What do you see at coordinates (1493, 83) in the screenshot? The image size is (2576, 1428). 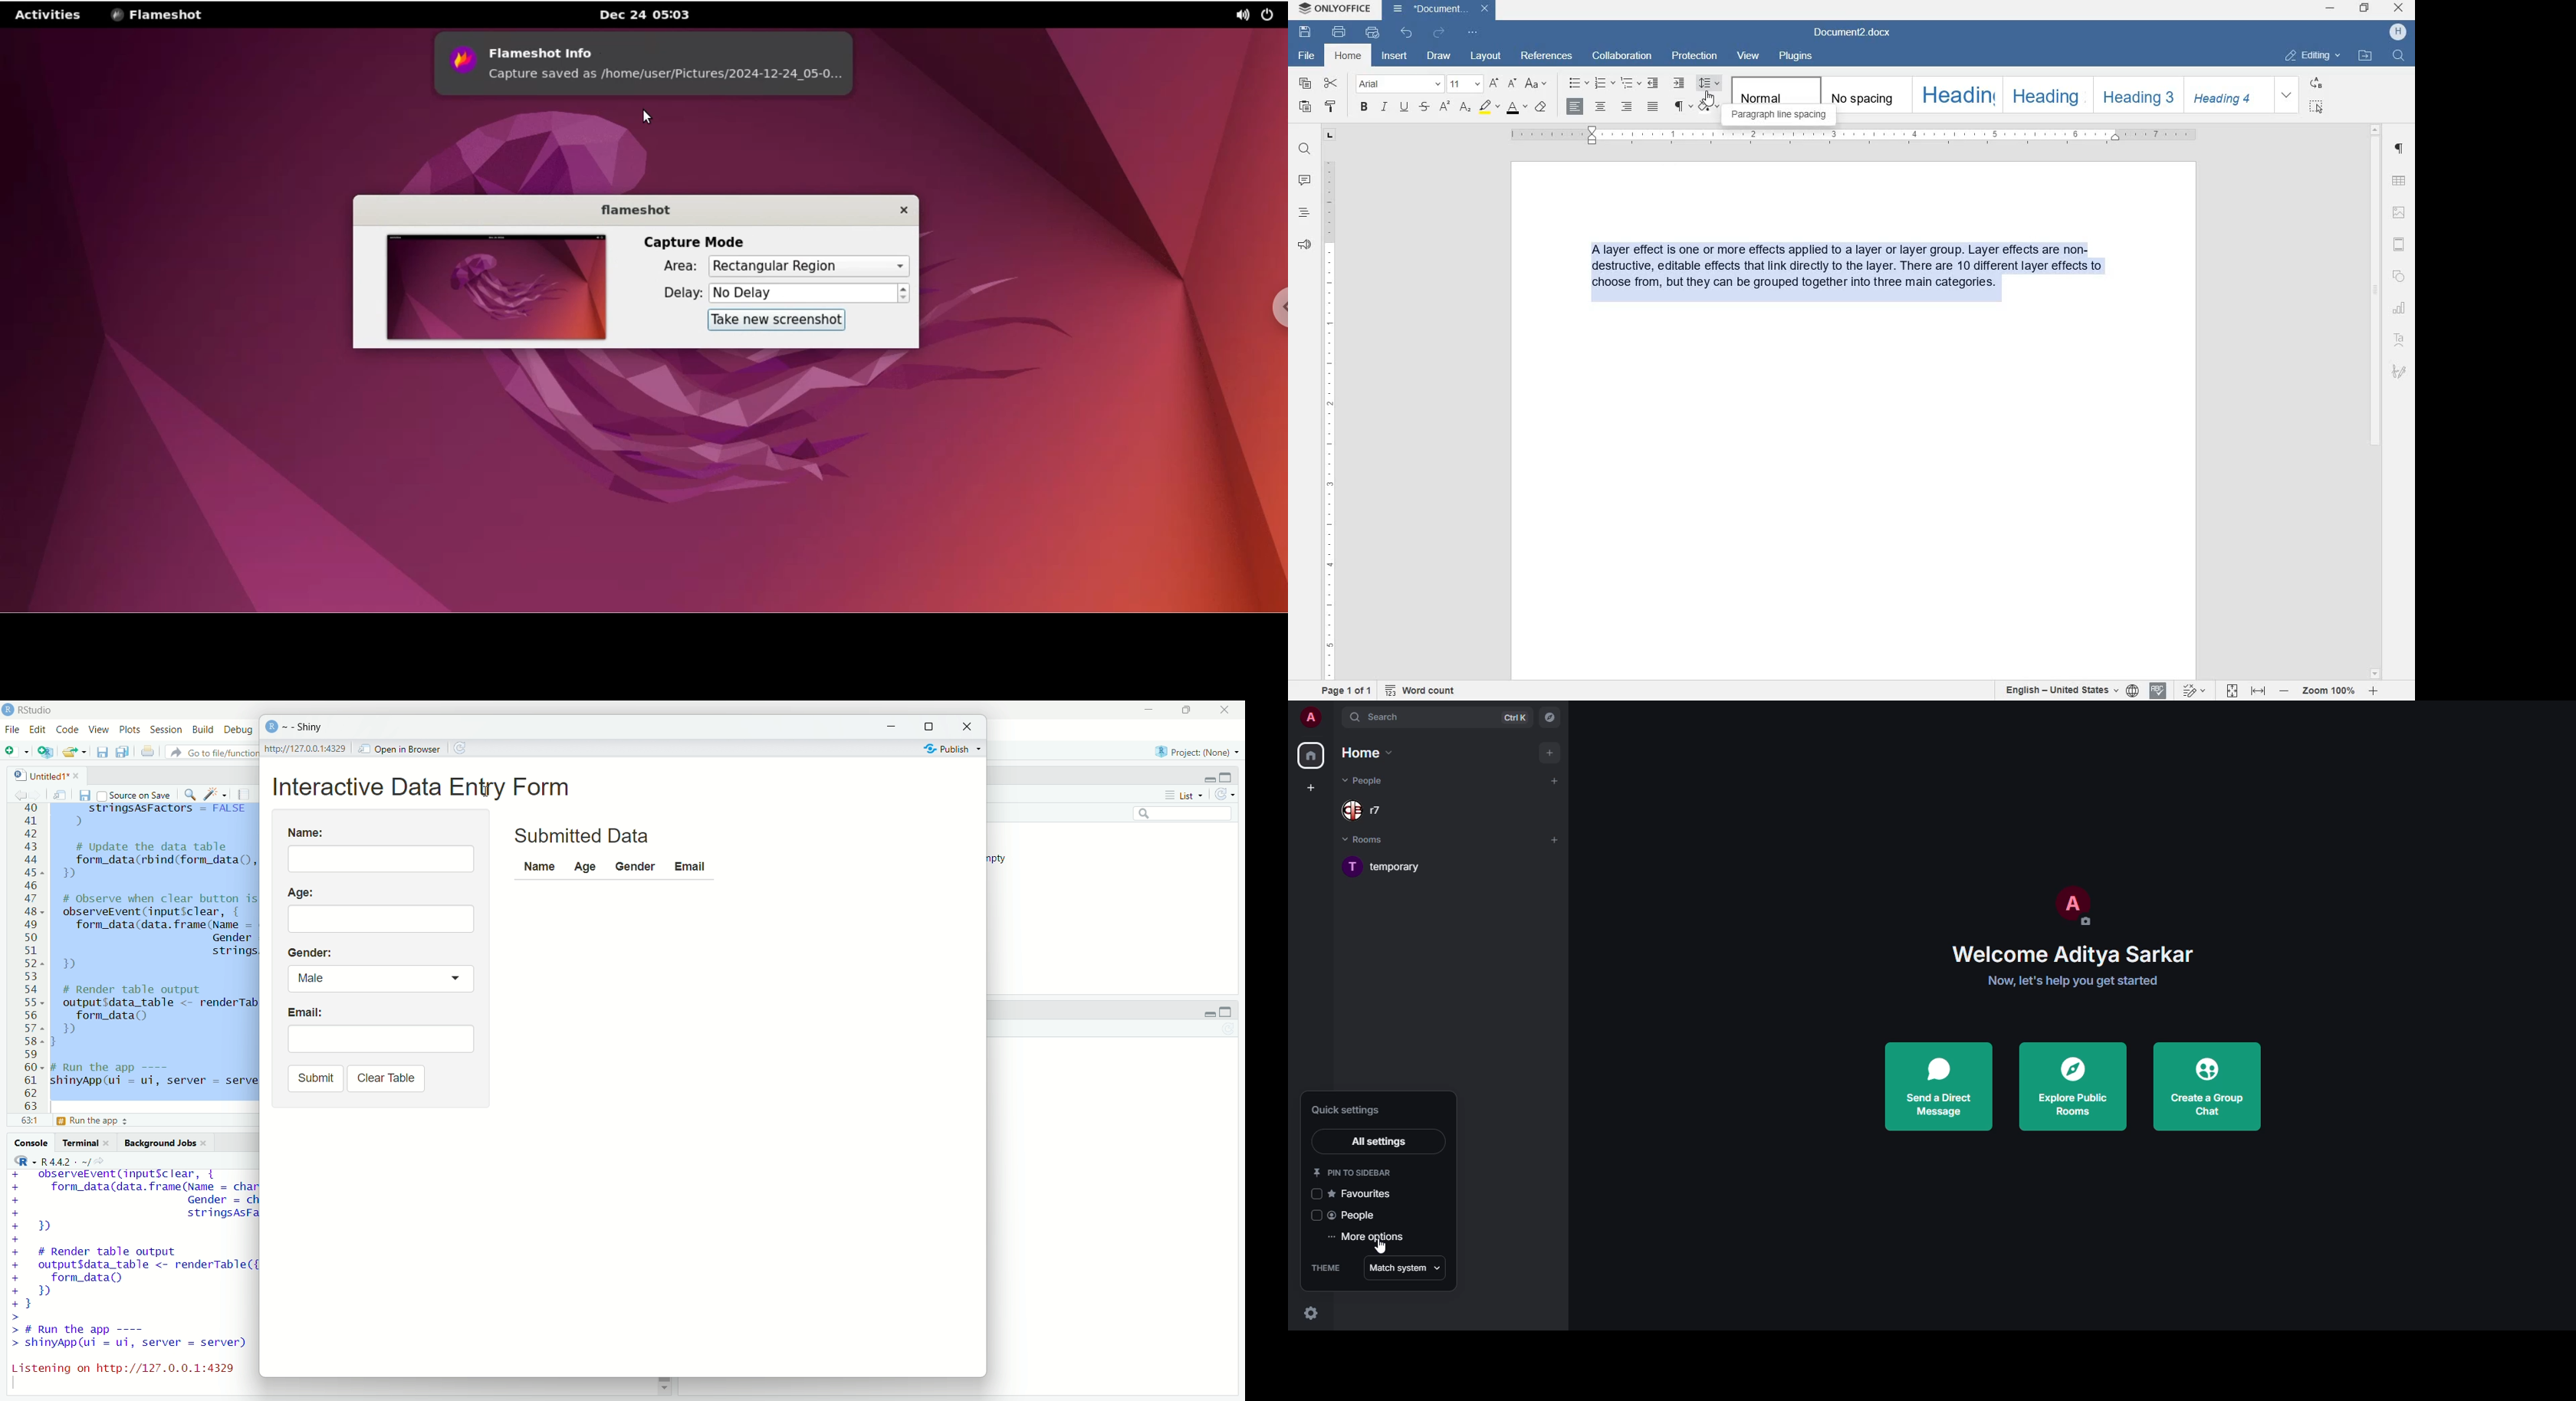 I see `increment font size` at bounding box center [1493, 83].